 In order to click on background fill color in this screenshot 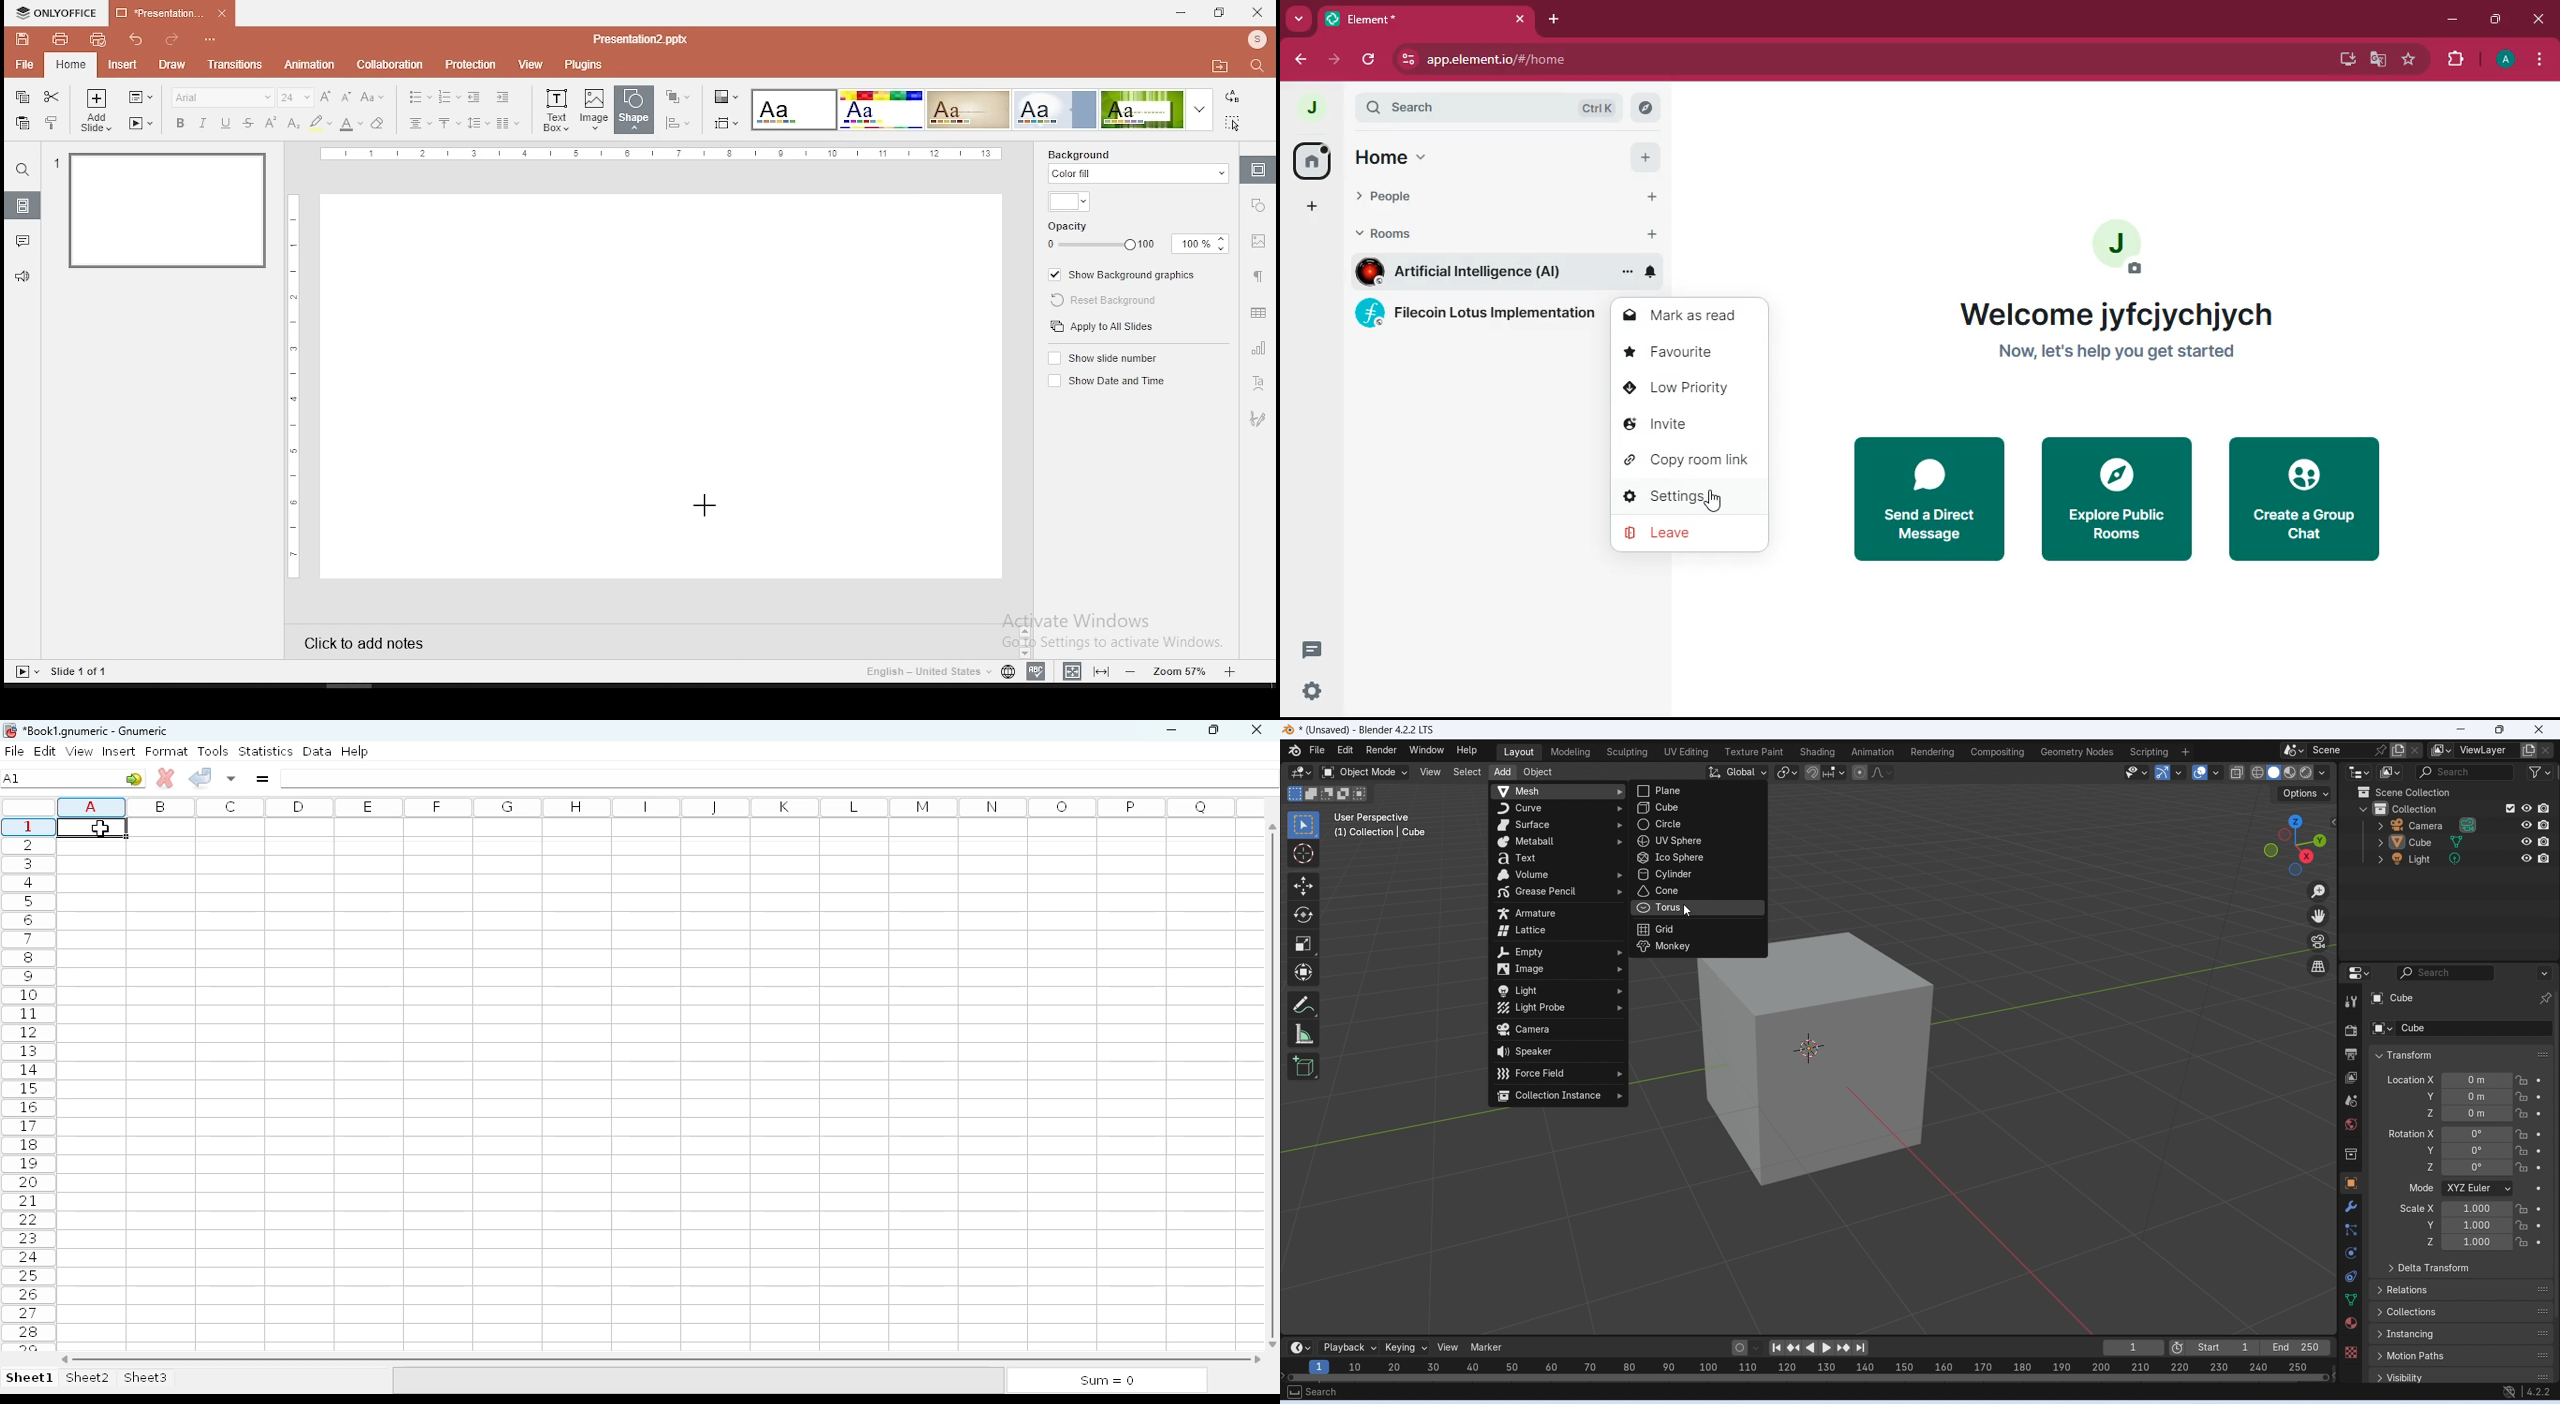, I will do `click(1068, 203)`.